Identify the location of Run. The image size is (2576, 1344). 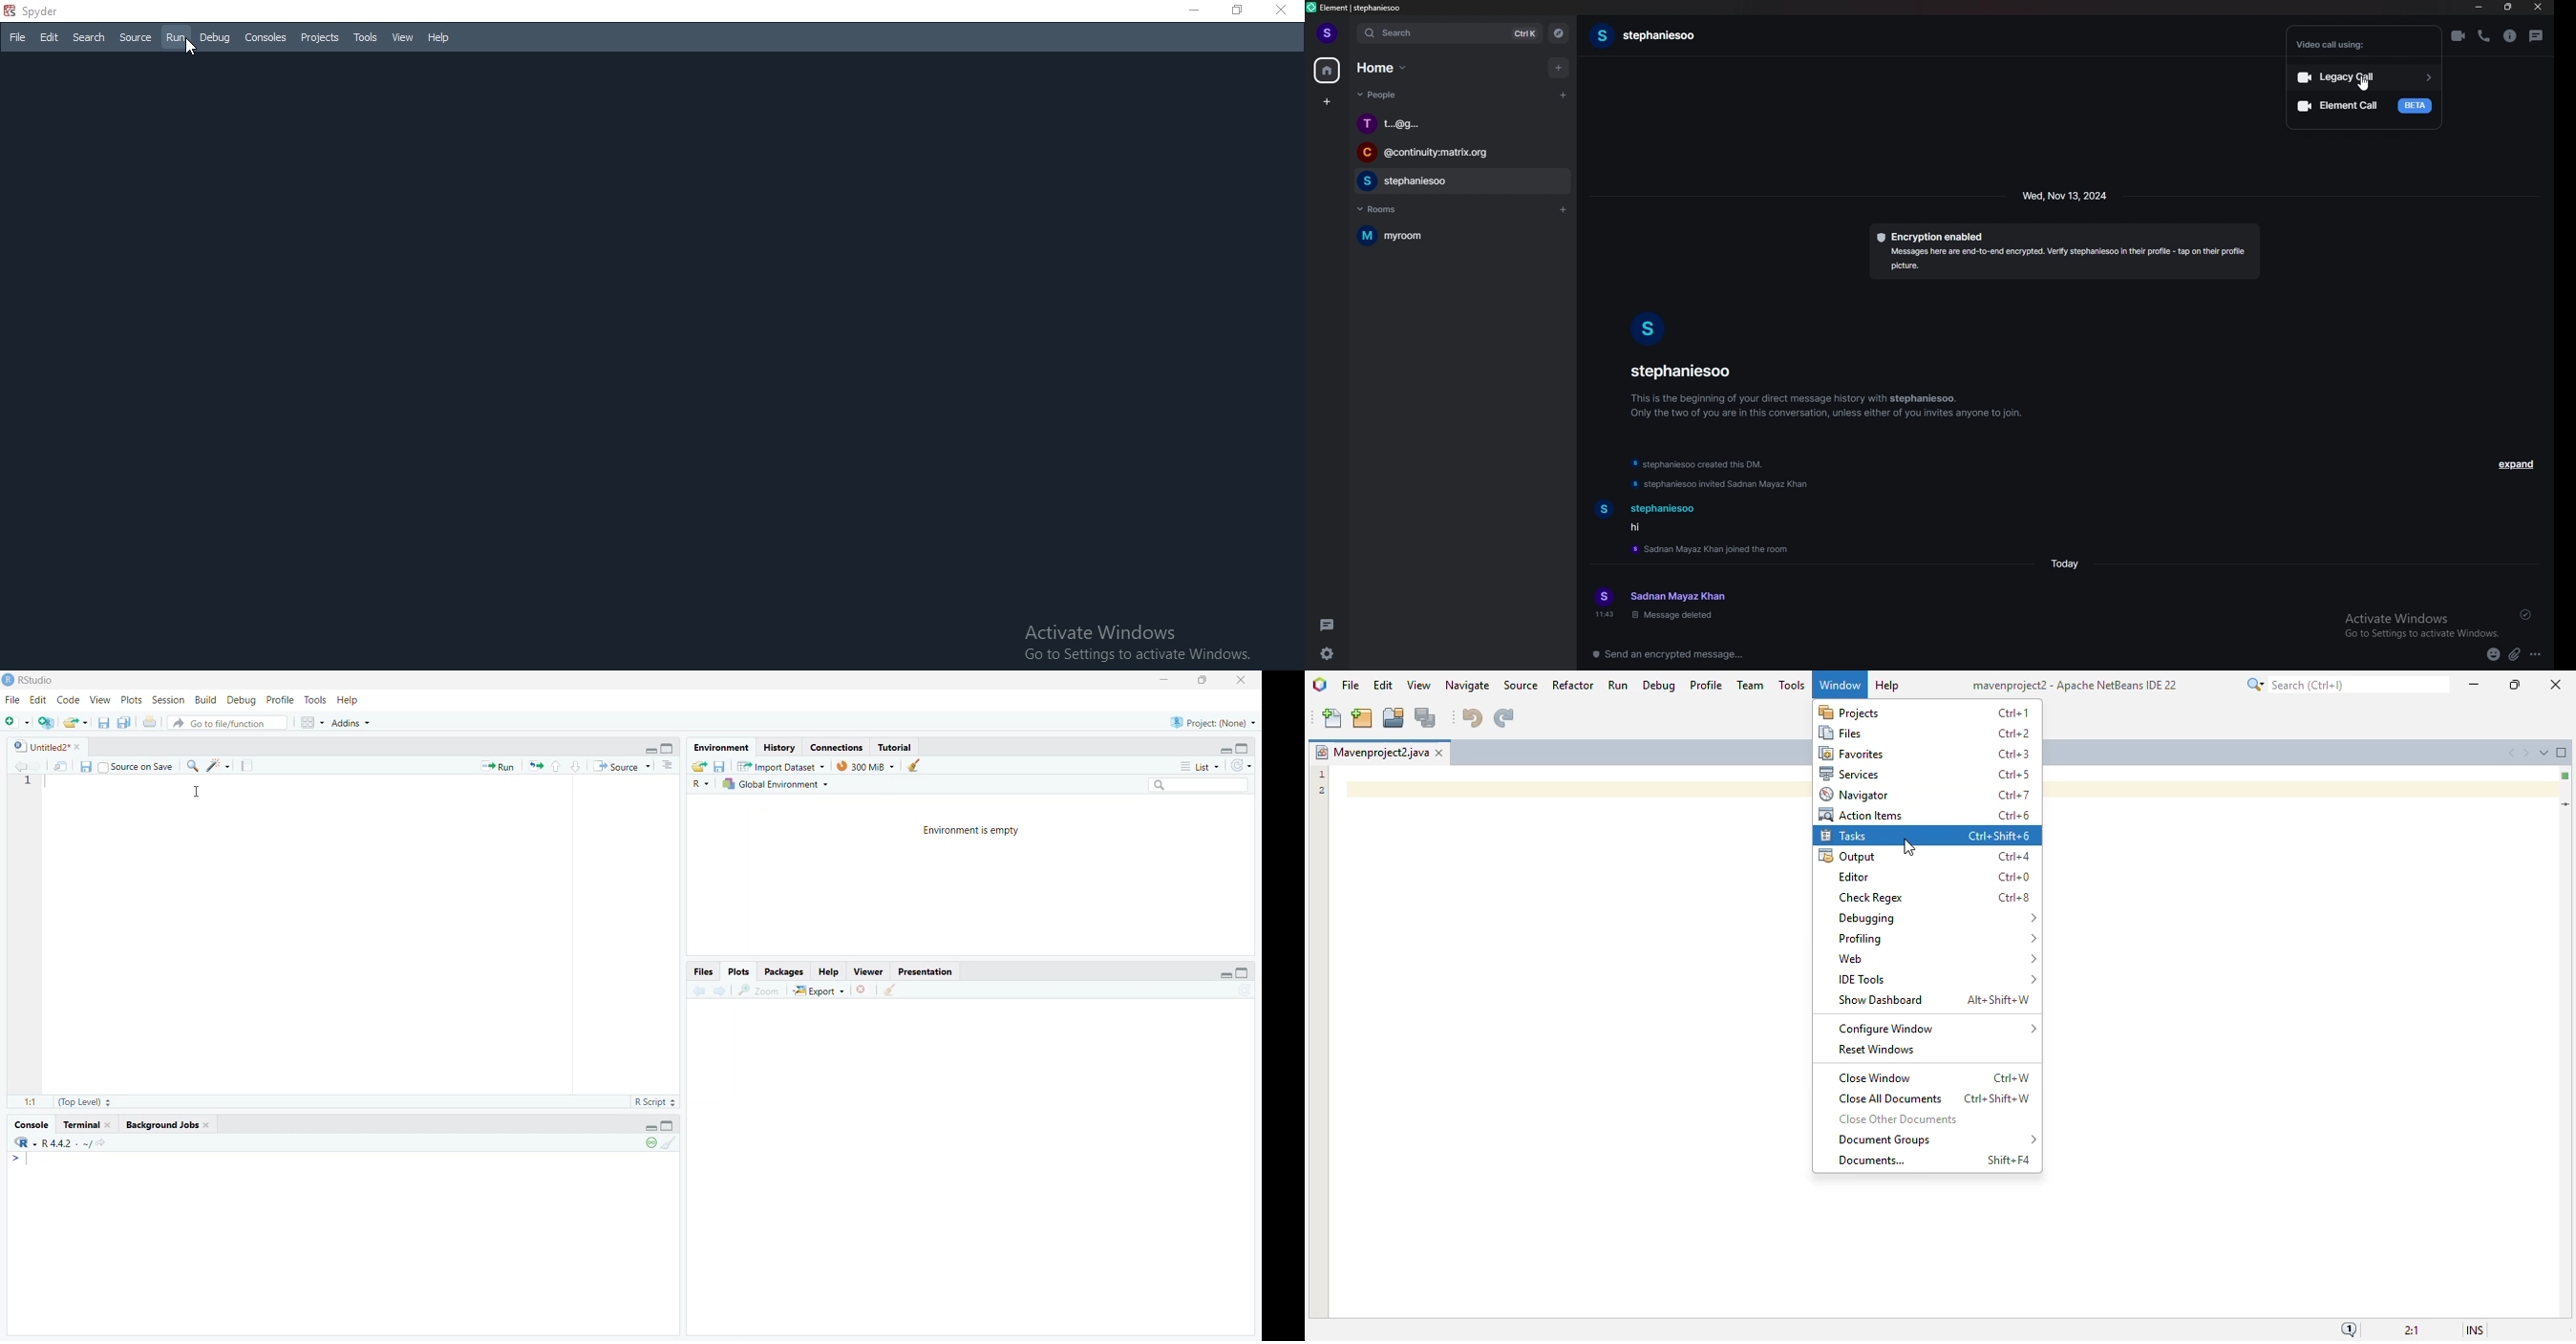
(174, 37).